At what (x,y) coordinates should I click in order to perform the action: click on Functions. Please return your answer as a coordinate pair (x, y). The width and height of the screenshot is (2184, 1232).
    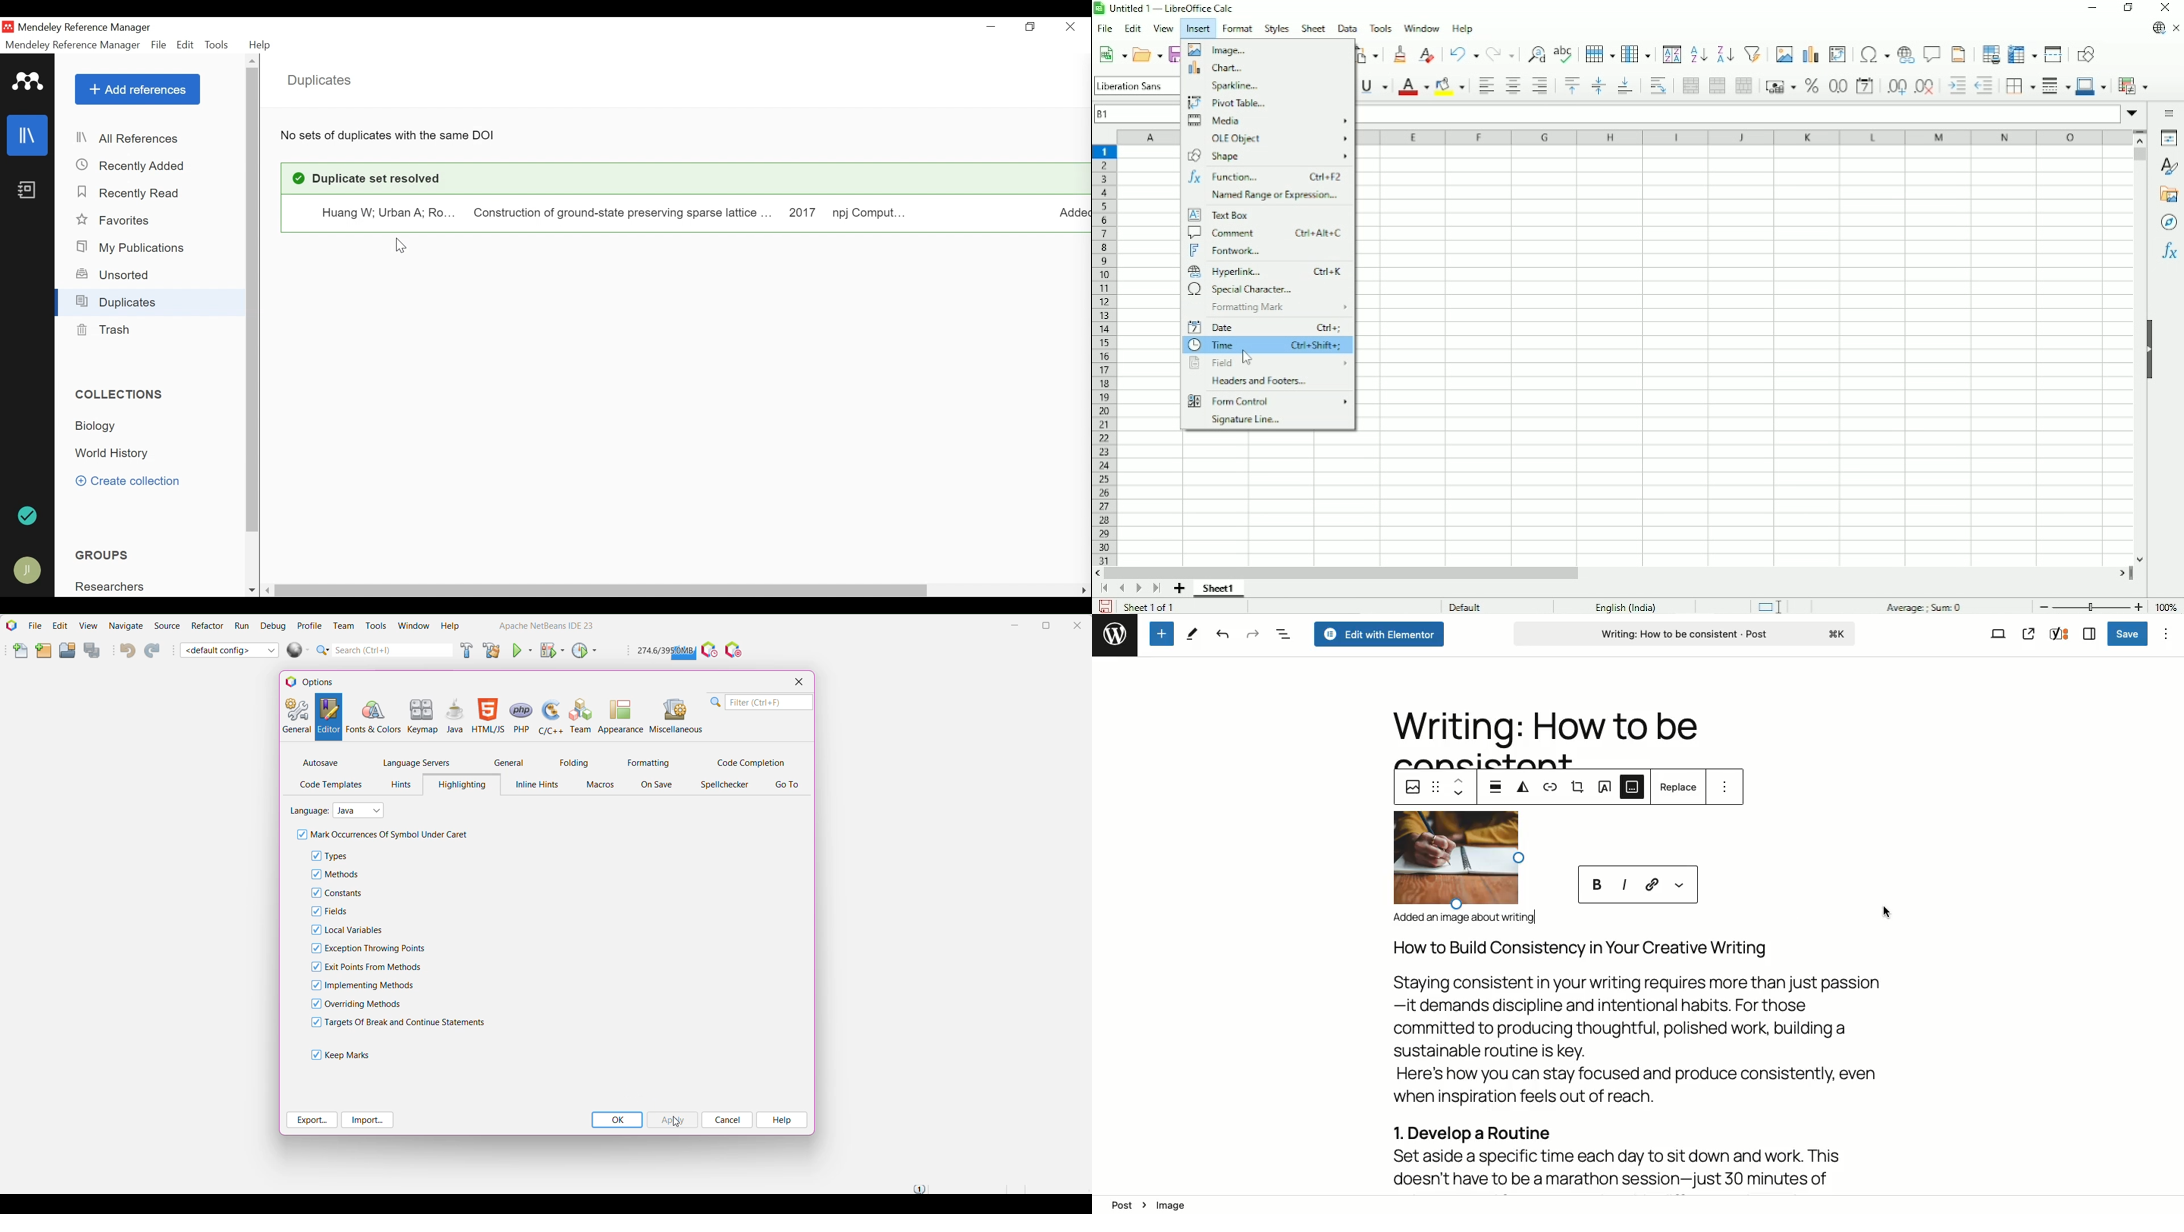
    Looking at the image, I should click on (2171, 251).